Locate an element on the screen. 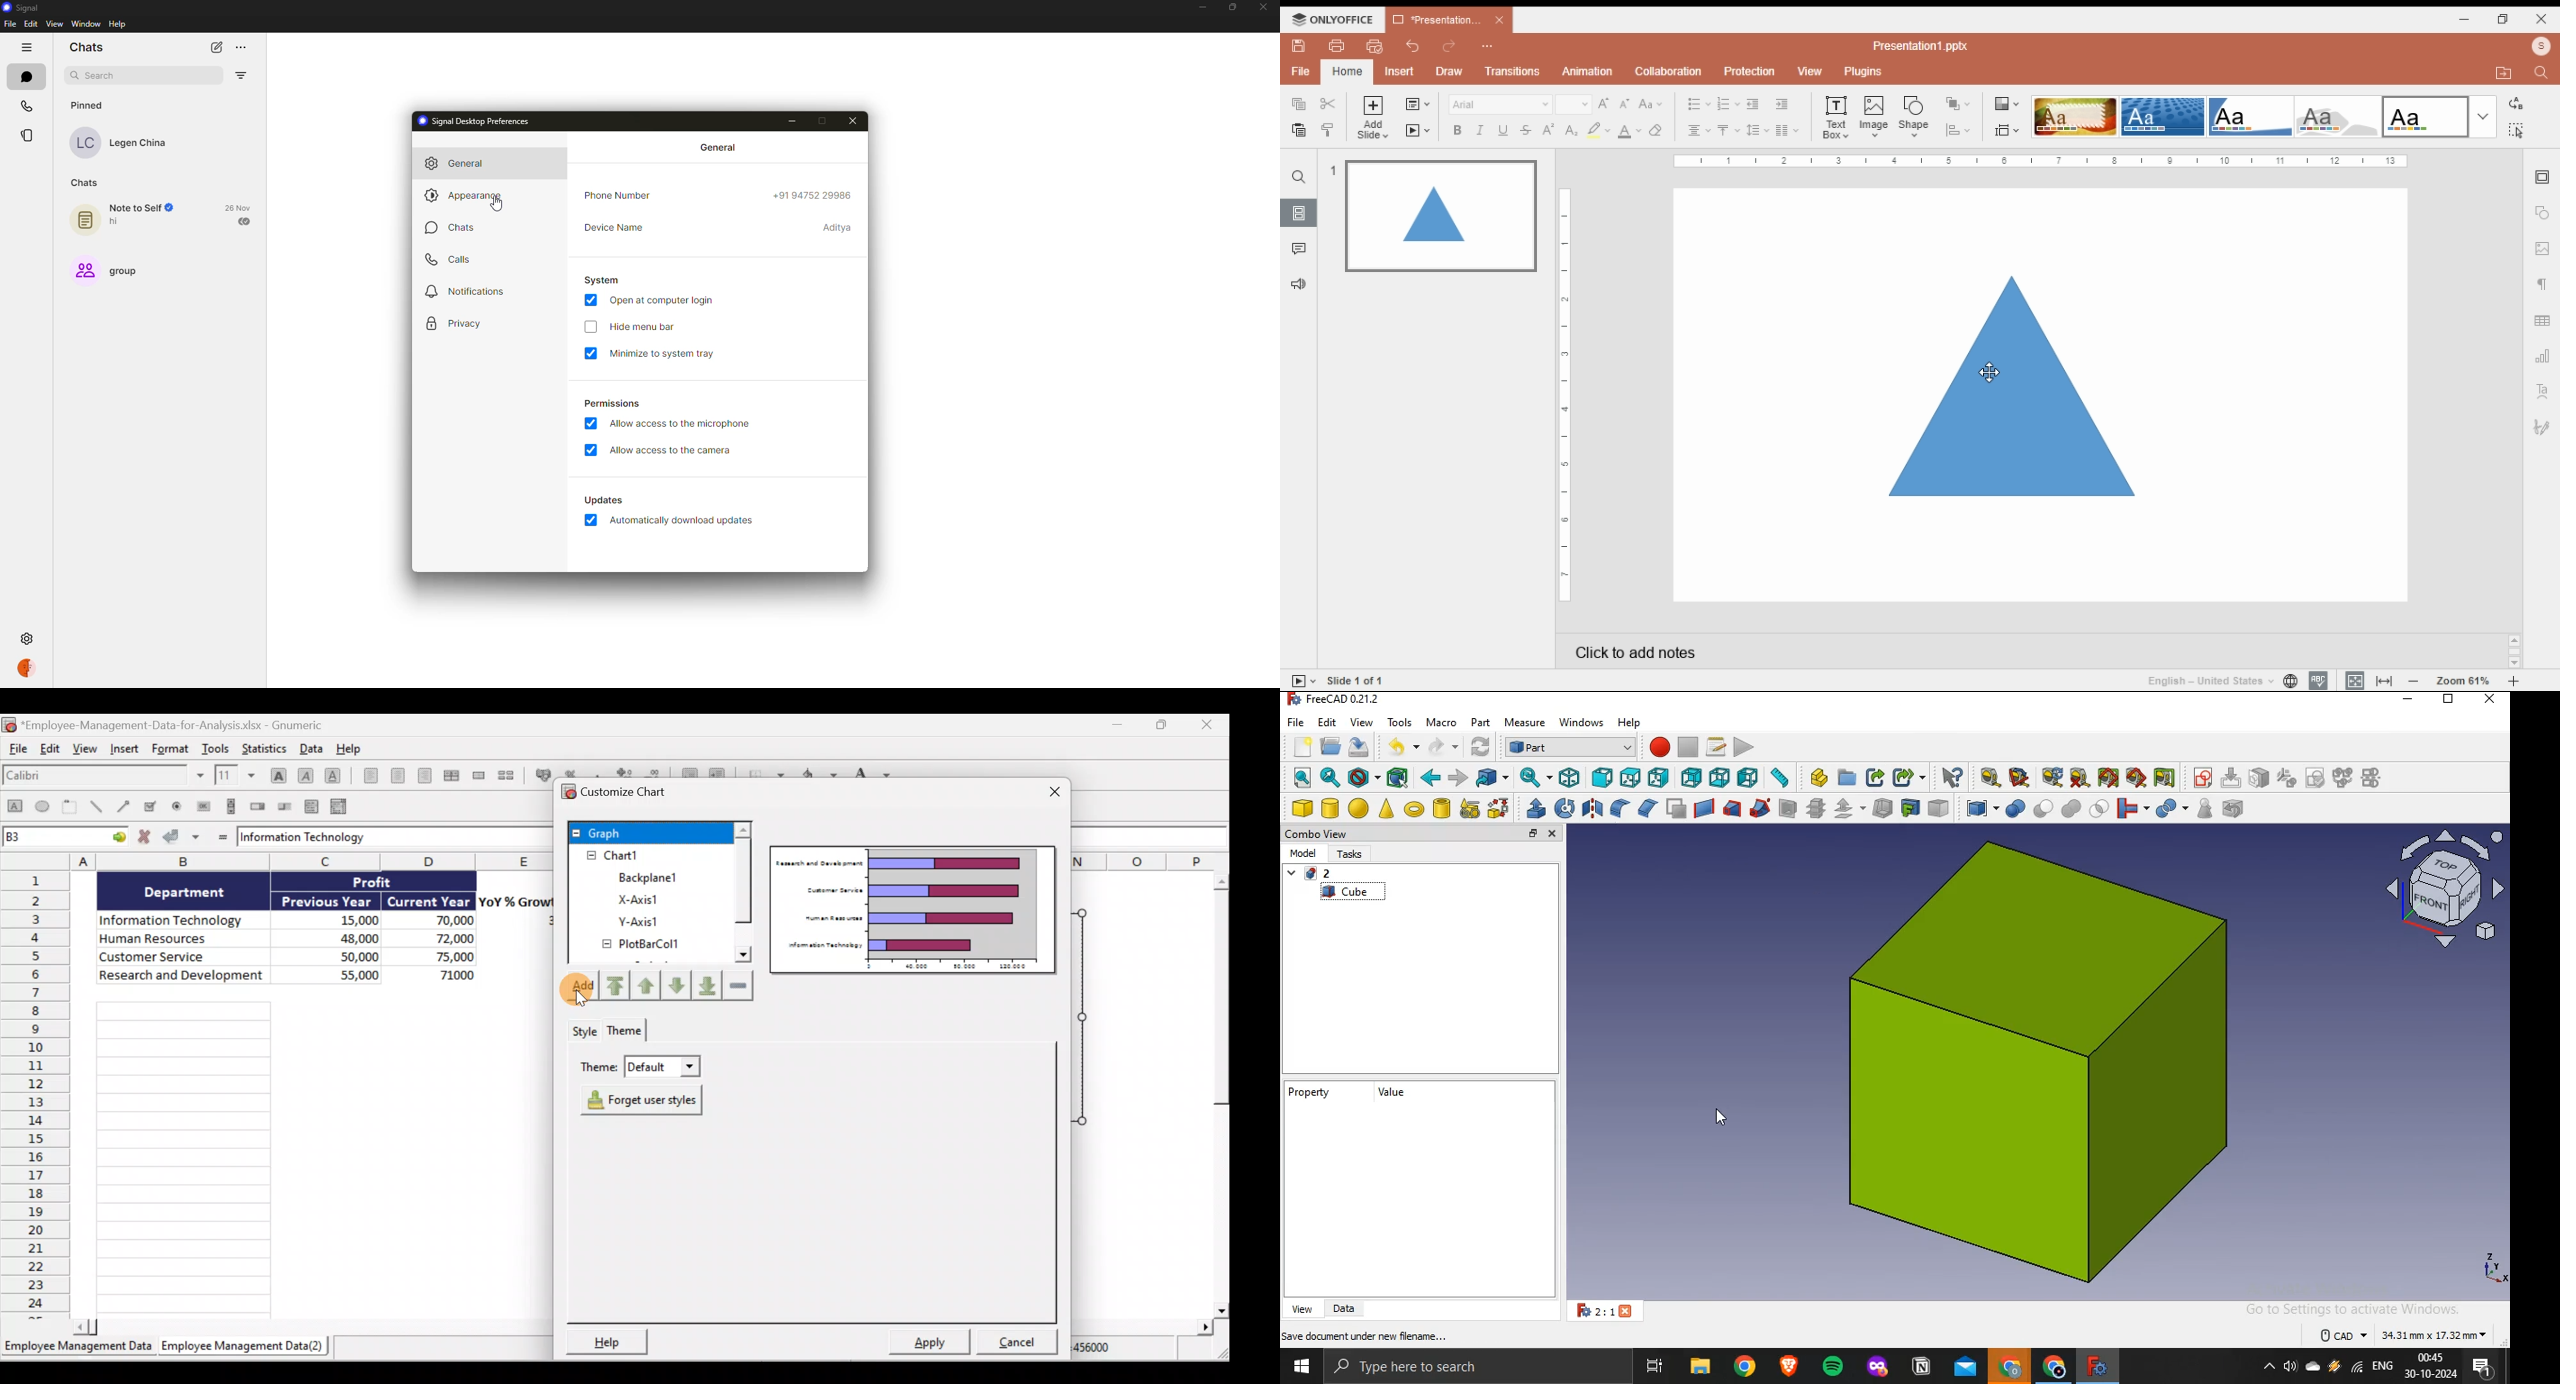 This screenshot has height=1400, width=2576. make face from wires is located at coordinates (1676, 807).